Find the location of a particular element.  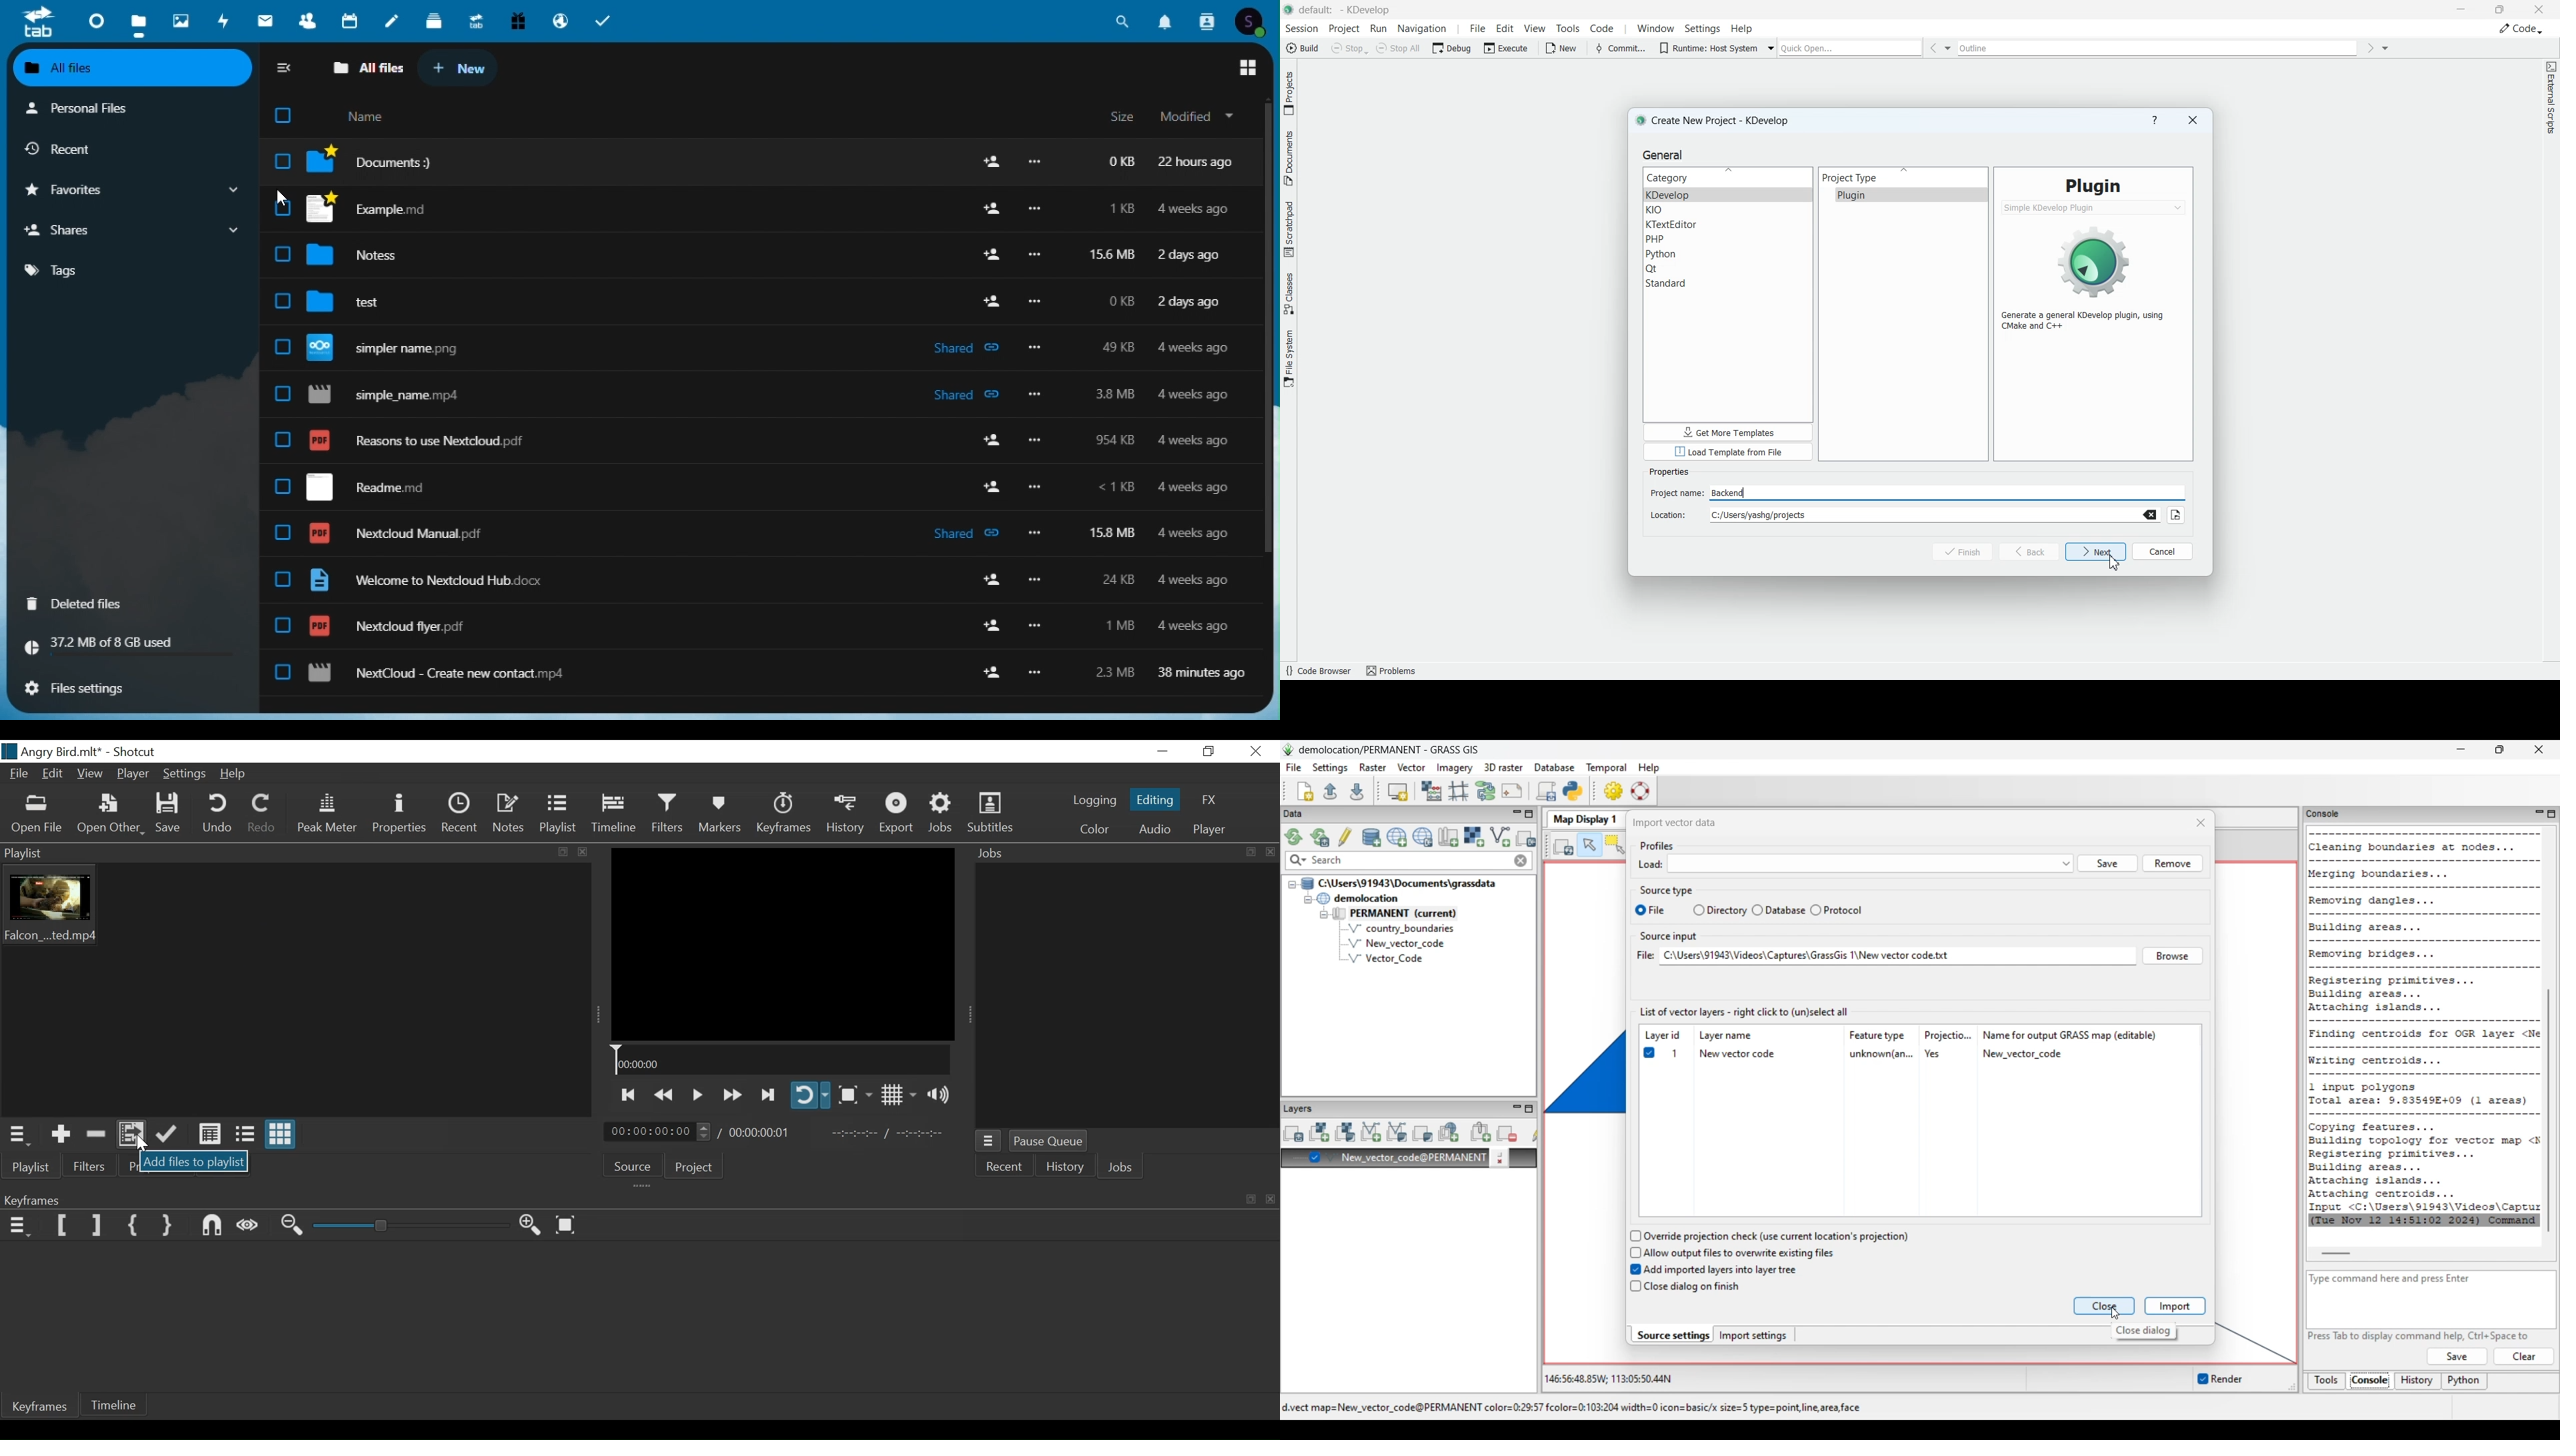

add user is located at coordinates (996, 580).